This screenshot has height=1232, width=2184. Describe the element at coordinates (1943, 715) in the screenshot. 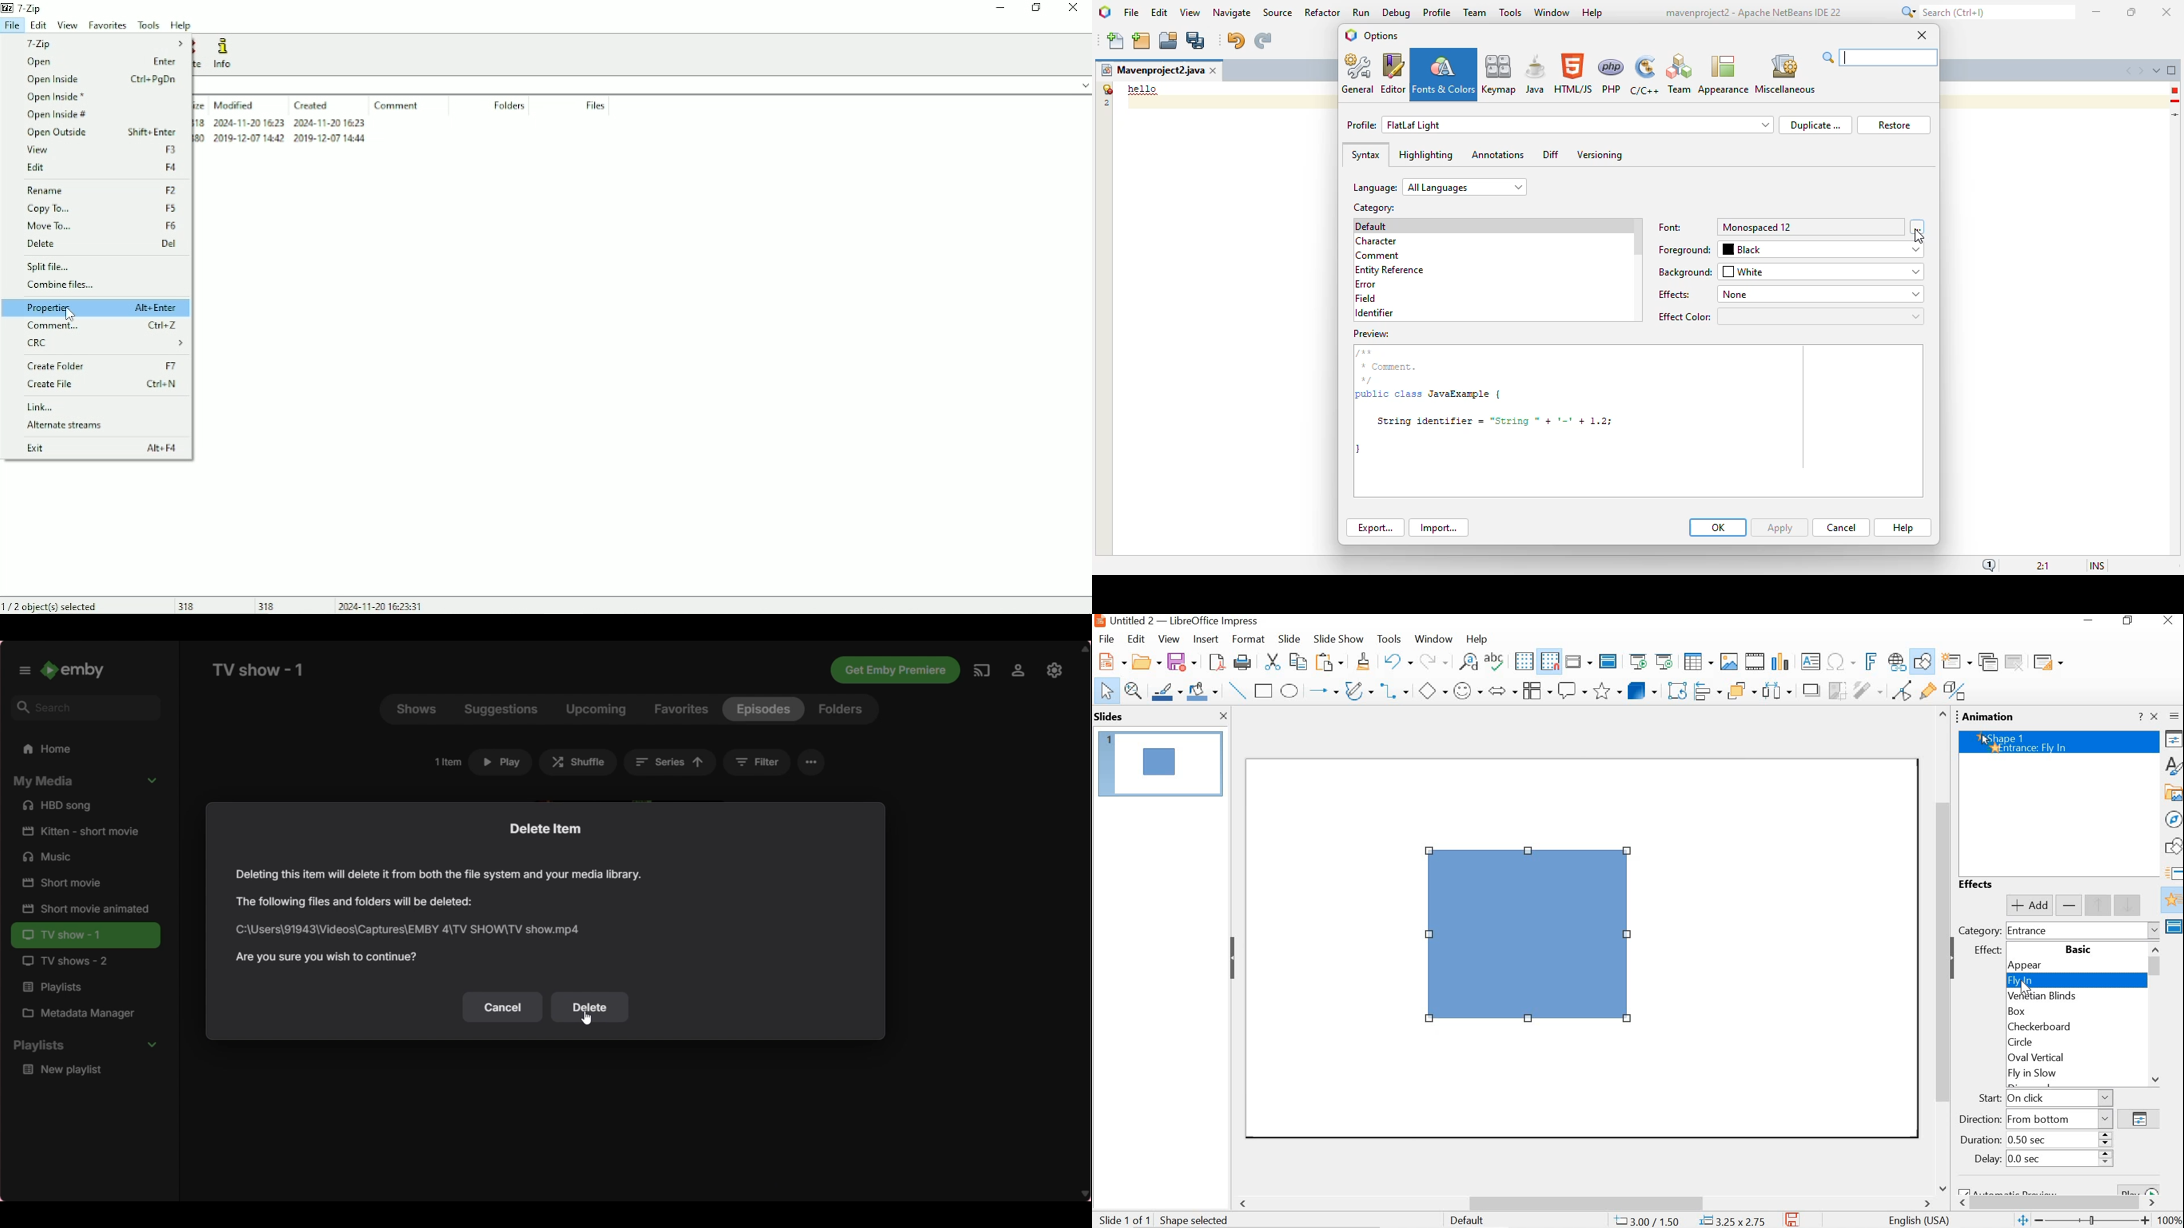

I see `Move up` at that location.